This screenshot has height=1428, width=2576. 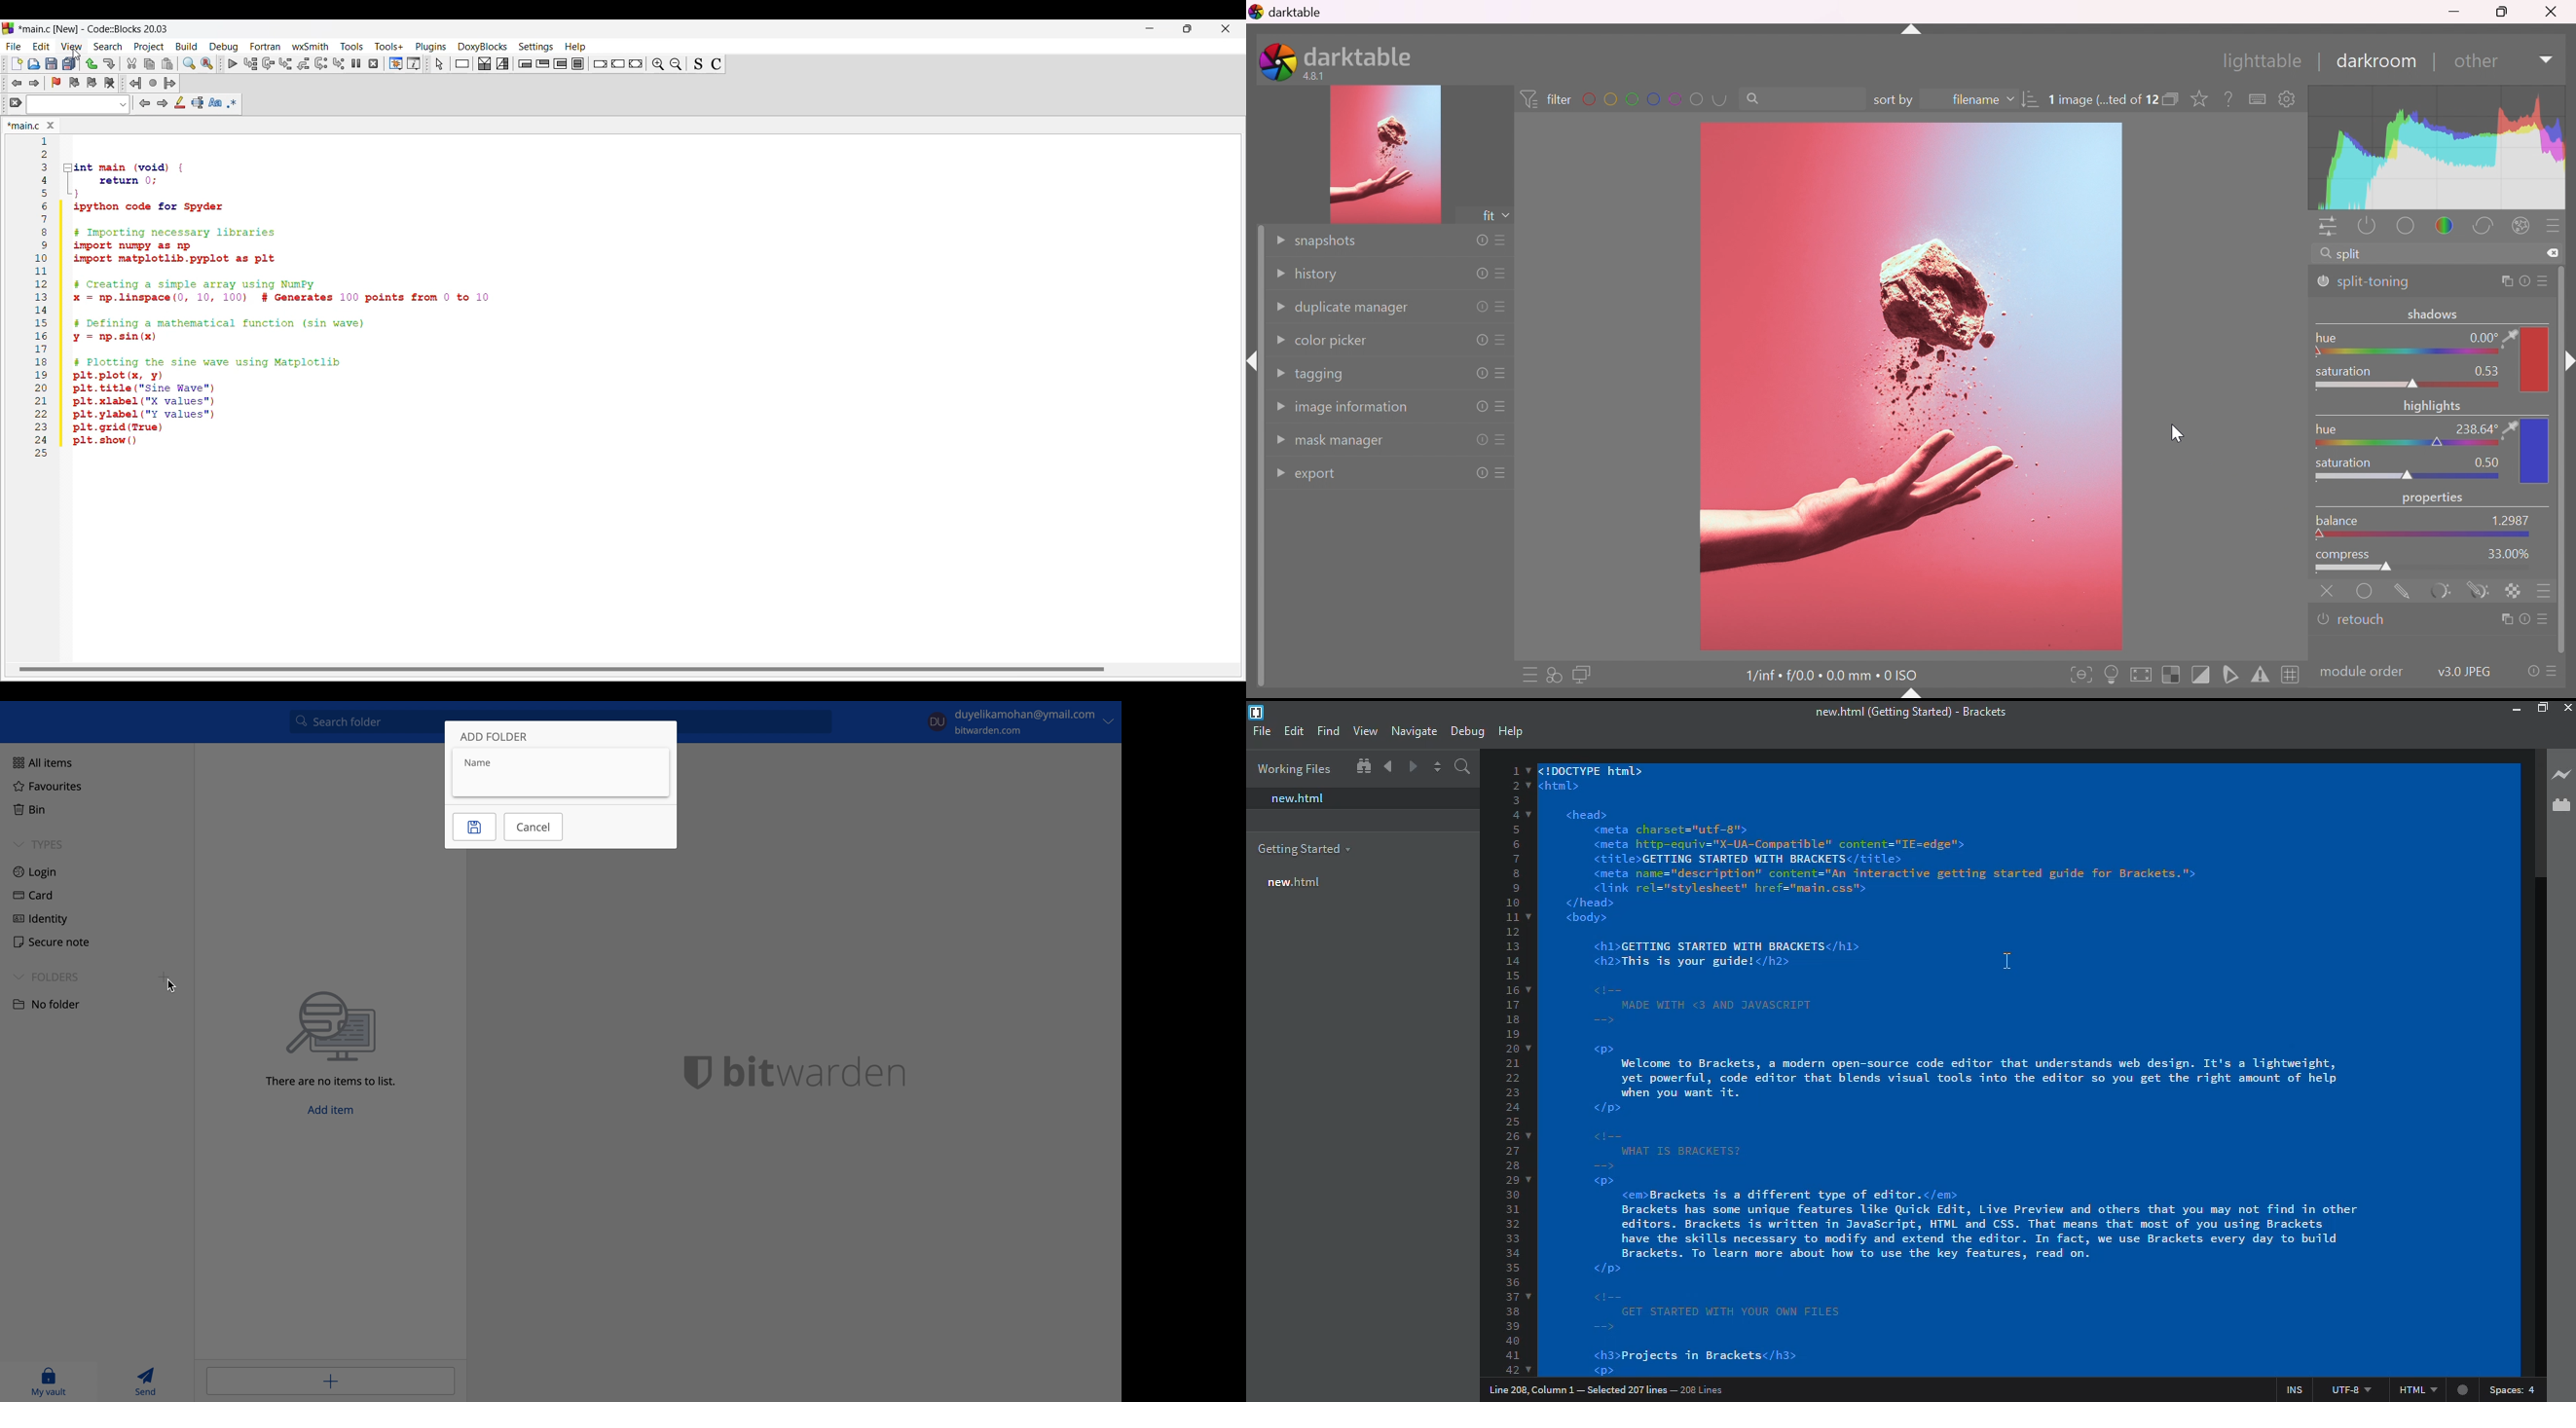 I want to click on hue, so click(x=2326, y=429).